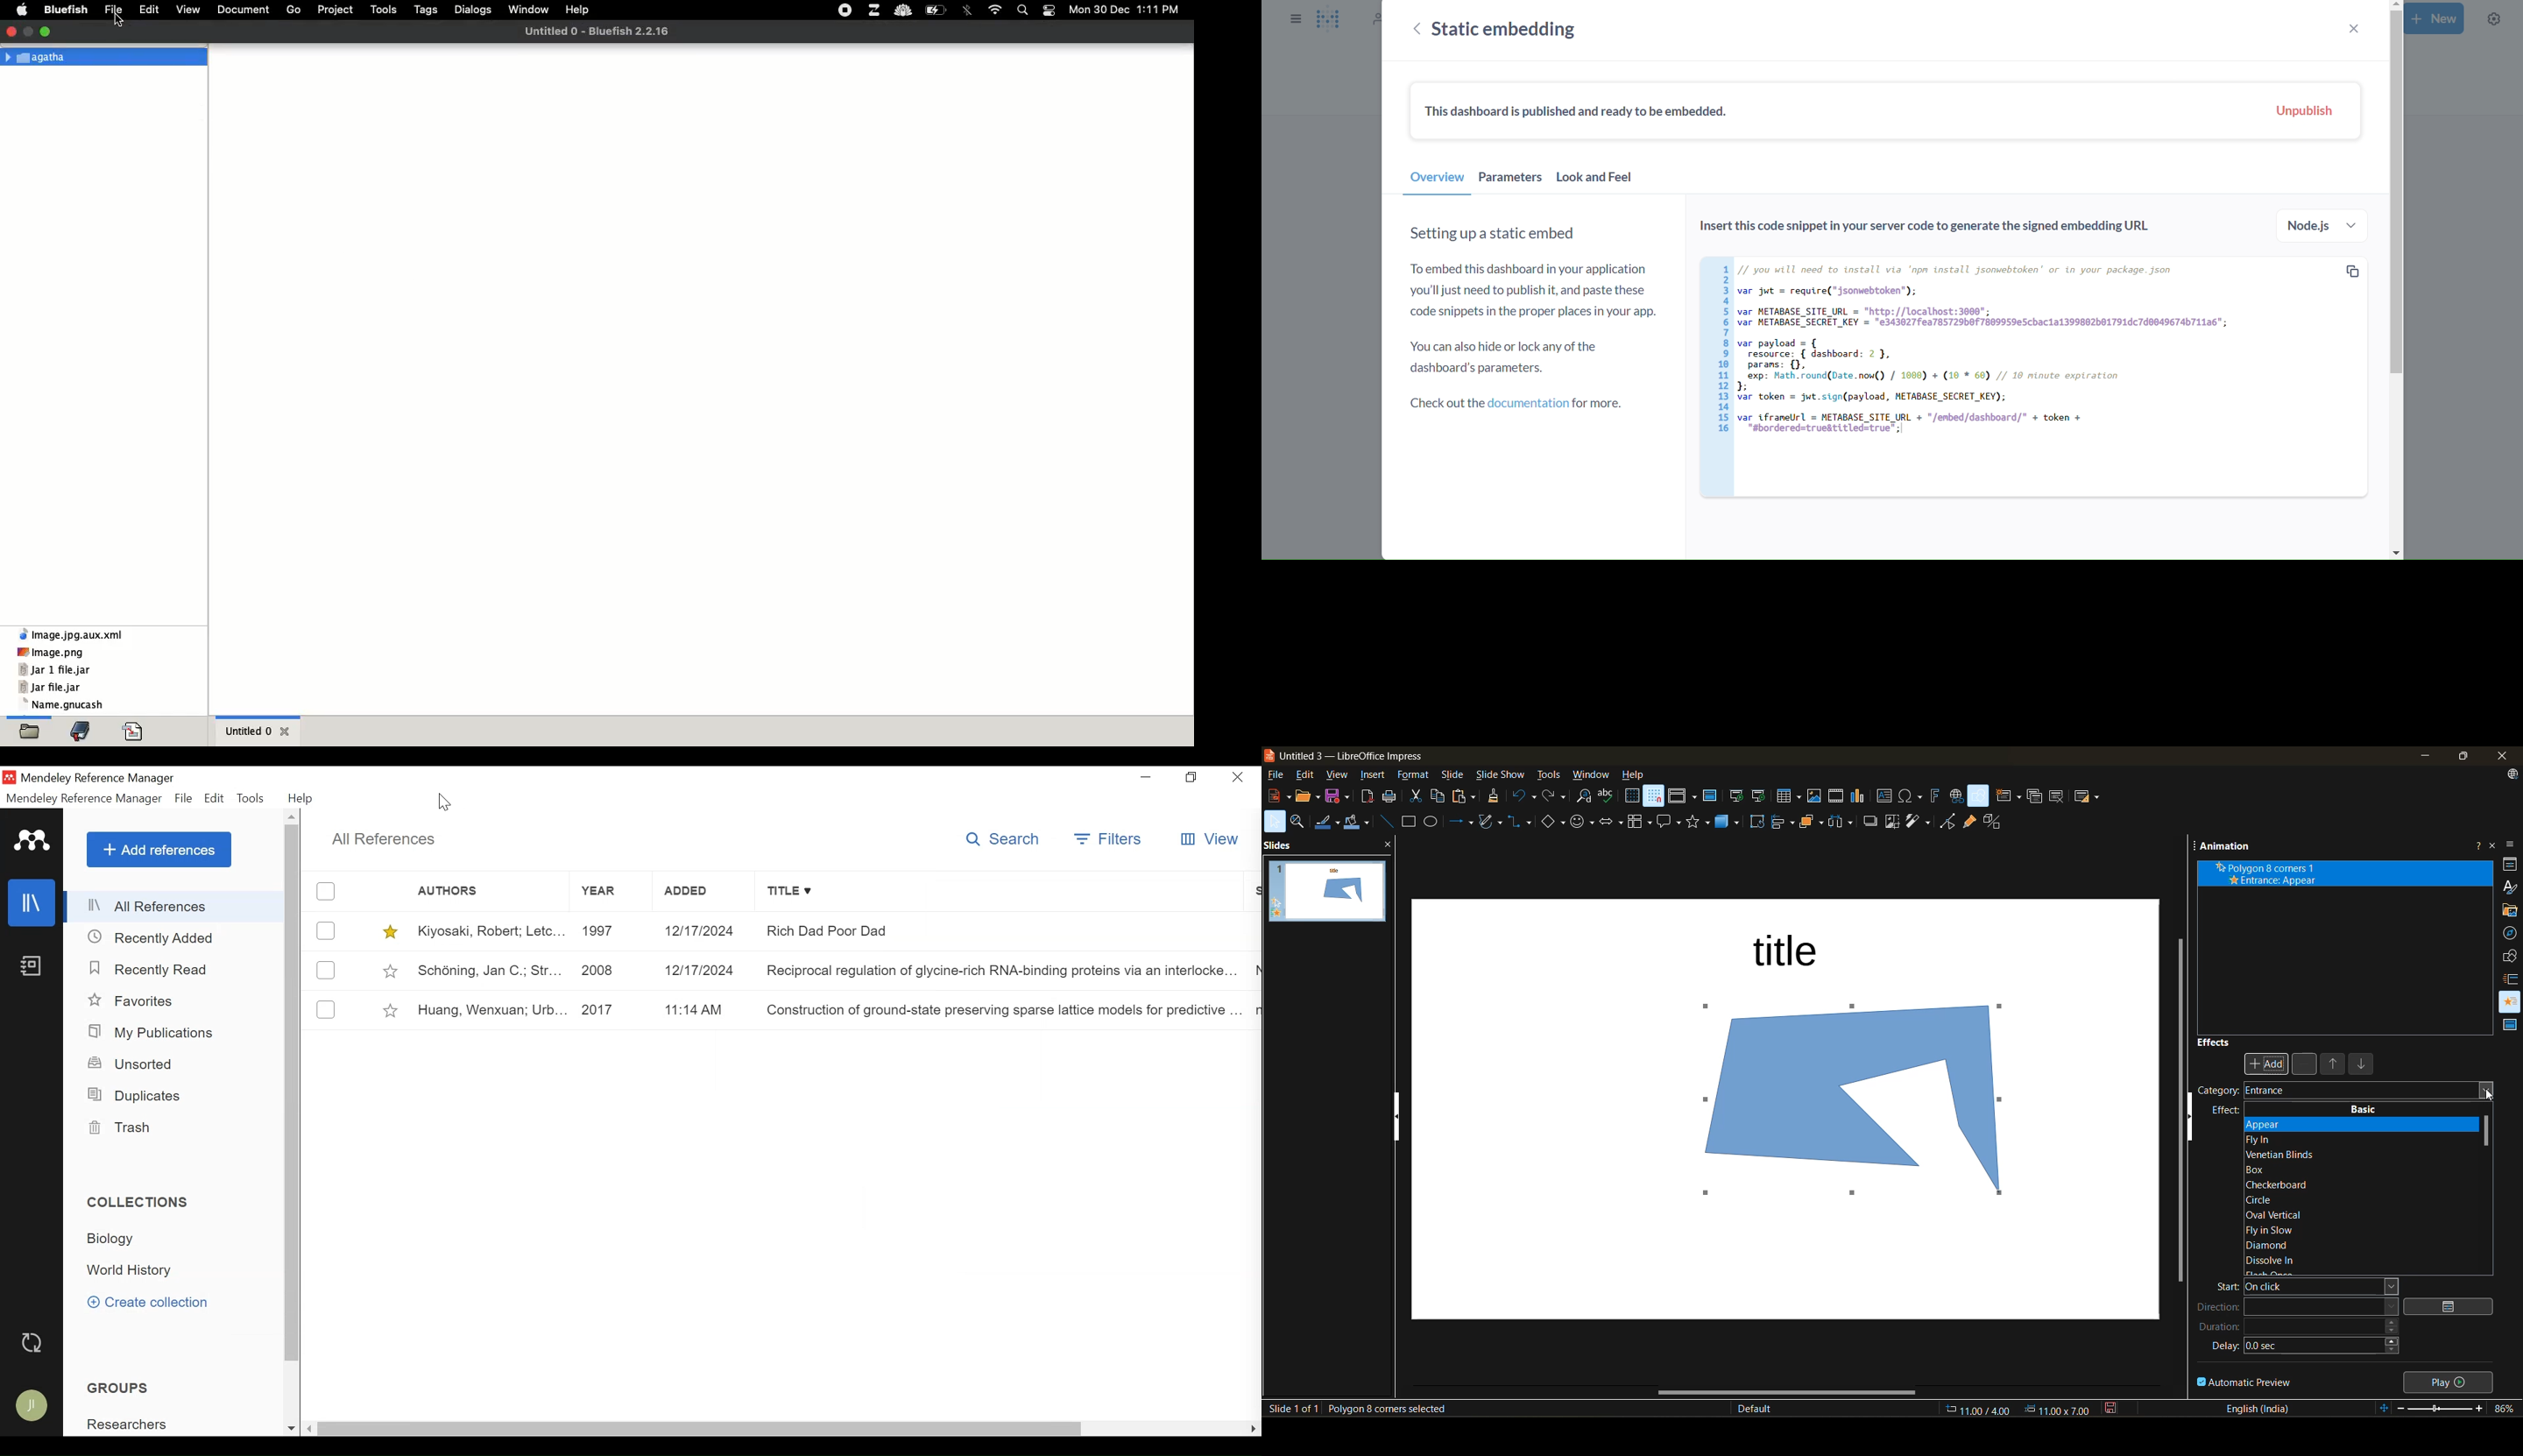 Image resolution: width=2548 pixels, height=1456 pixels. I want to click on vertical scroll bar, so click(2394, 280).